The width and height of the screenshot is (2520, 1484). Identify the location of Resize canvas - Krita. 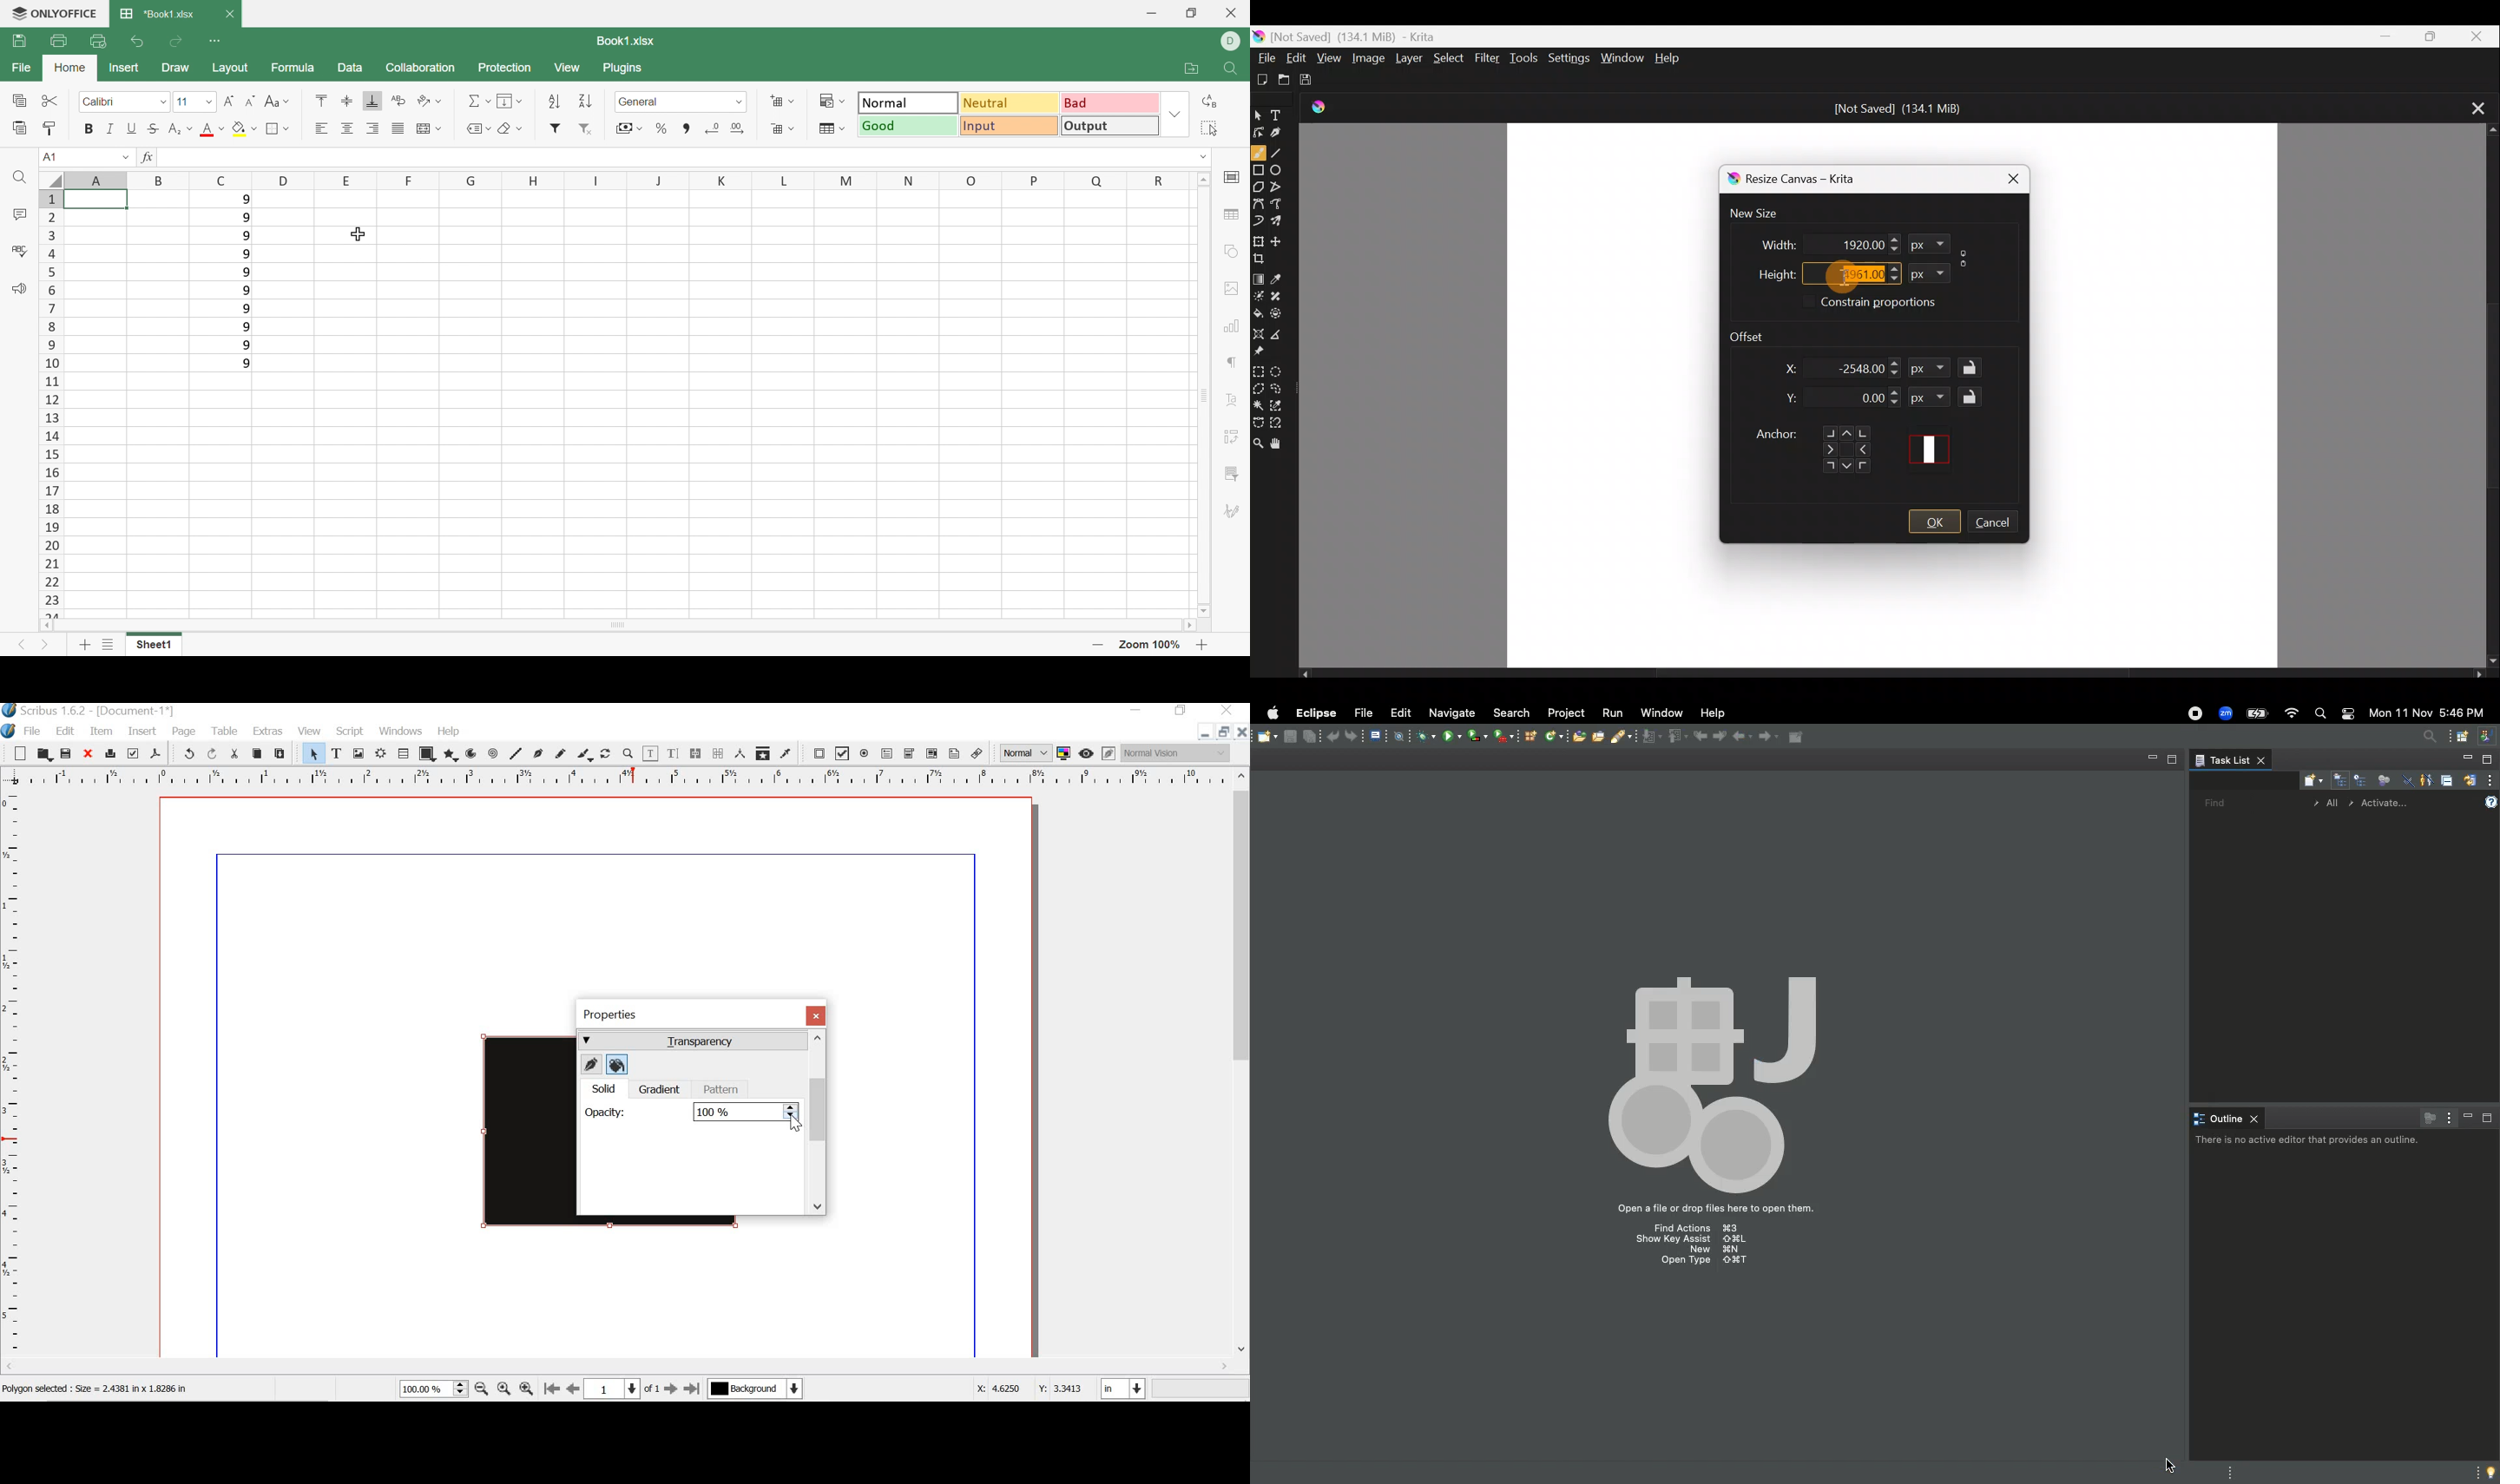
(1815, 181).